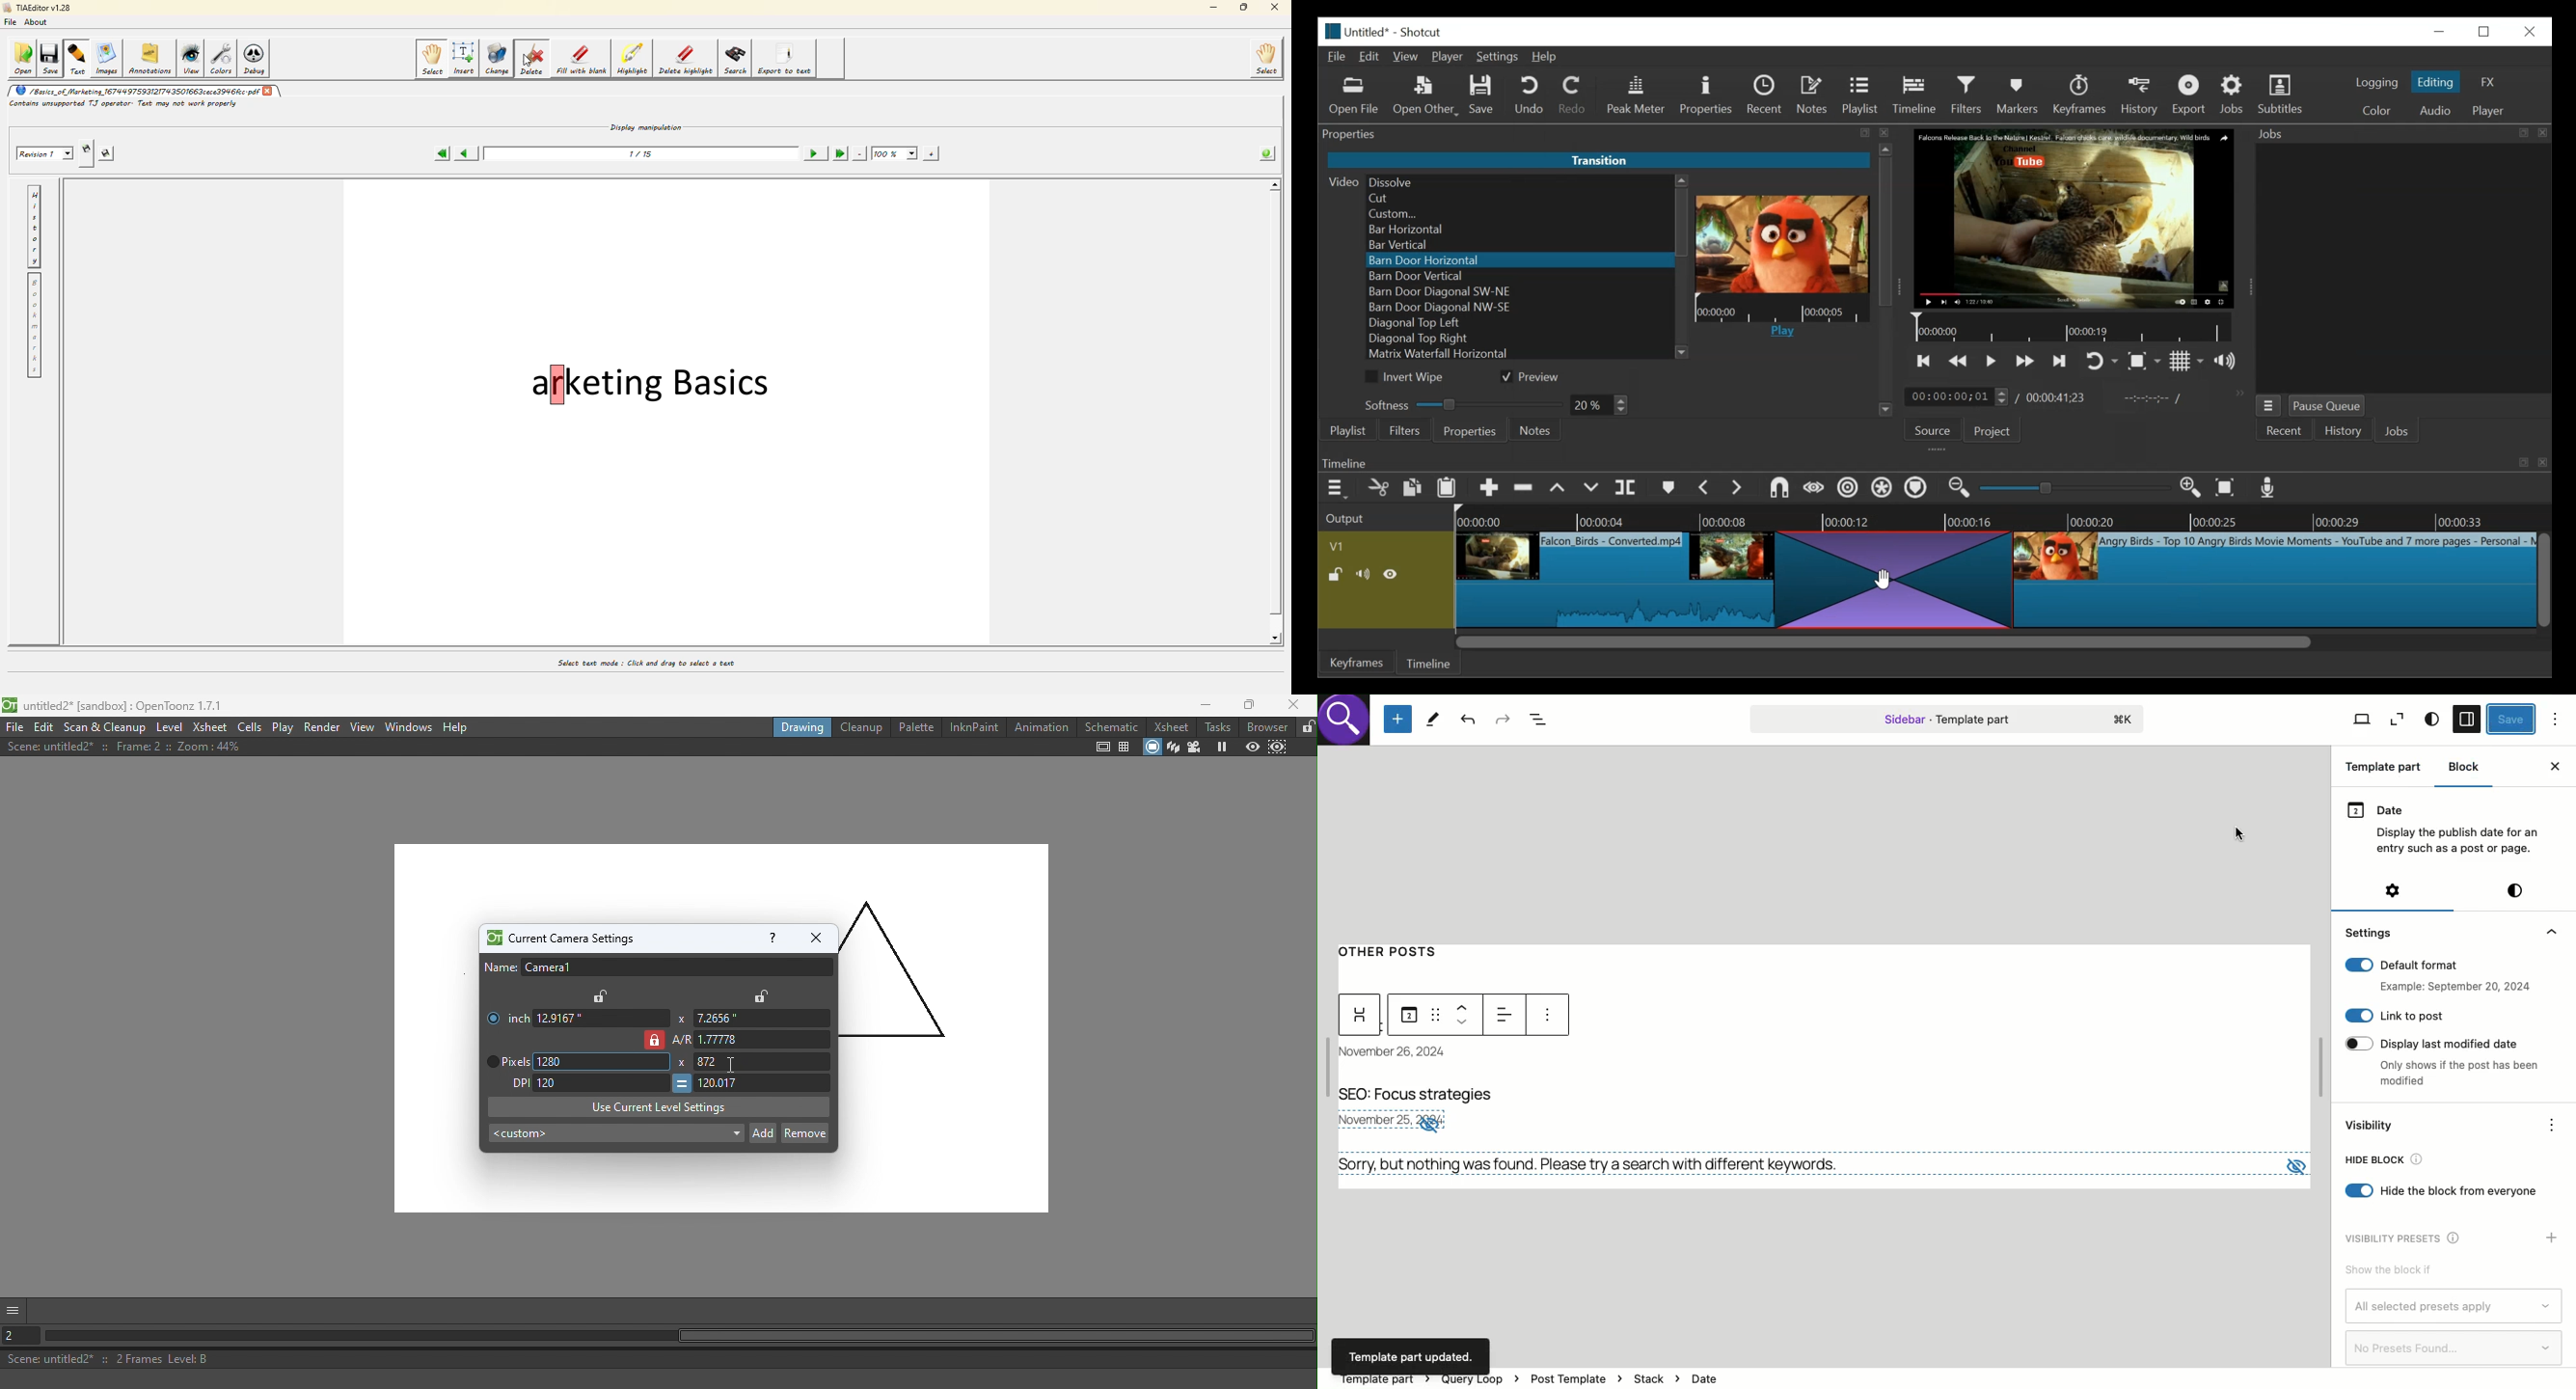  What do you see at coordinates (2486, 81) in the screenshot?
I see `FX` at bounding box center [2486, 81].